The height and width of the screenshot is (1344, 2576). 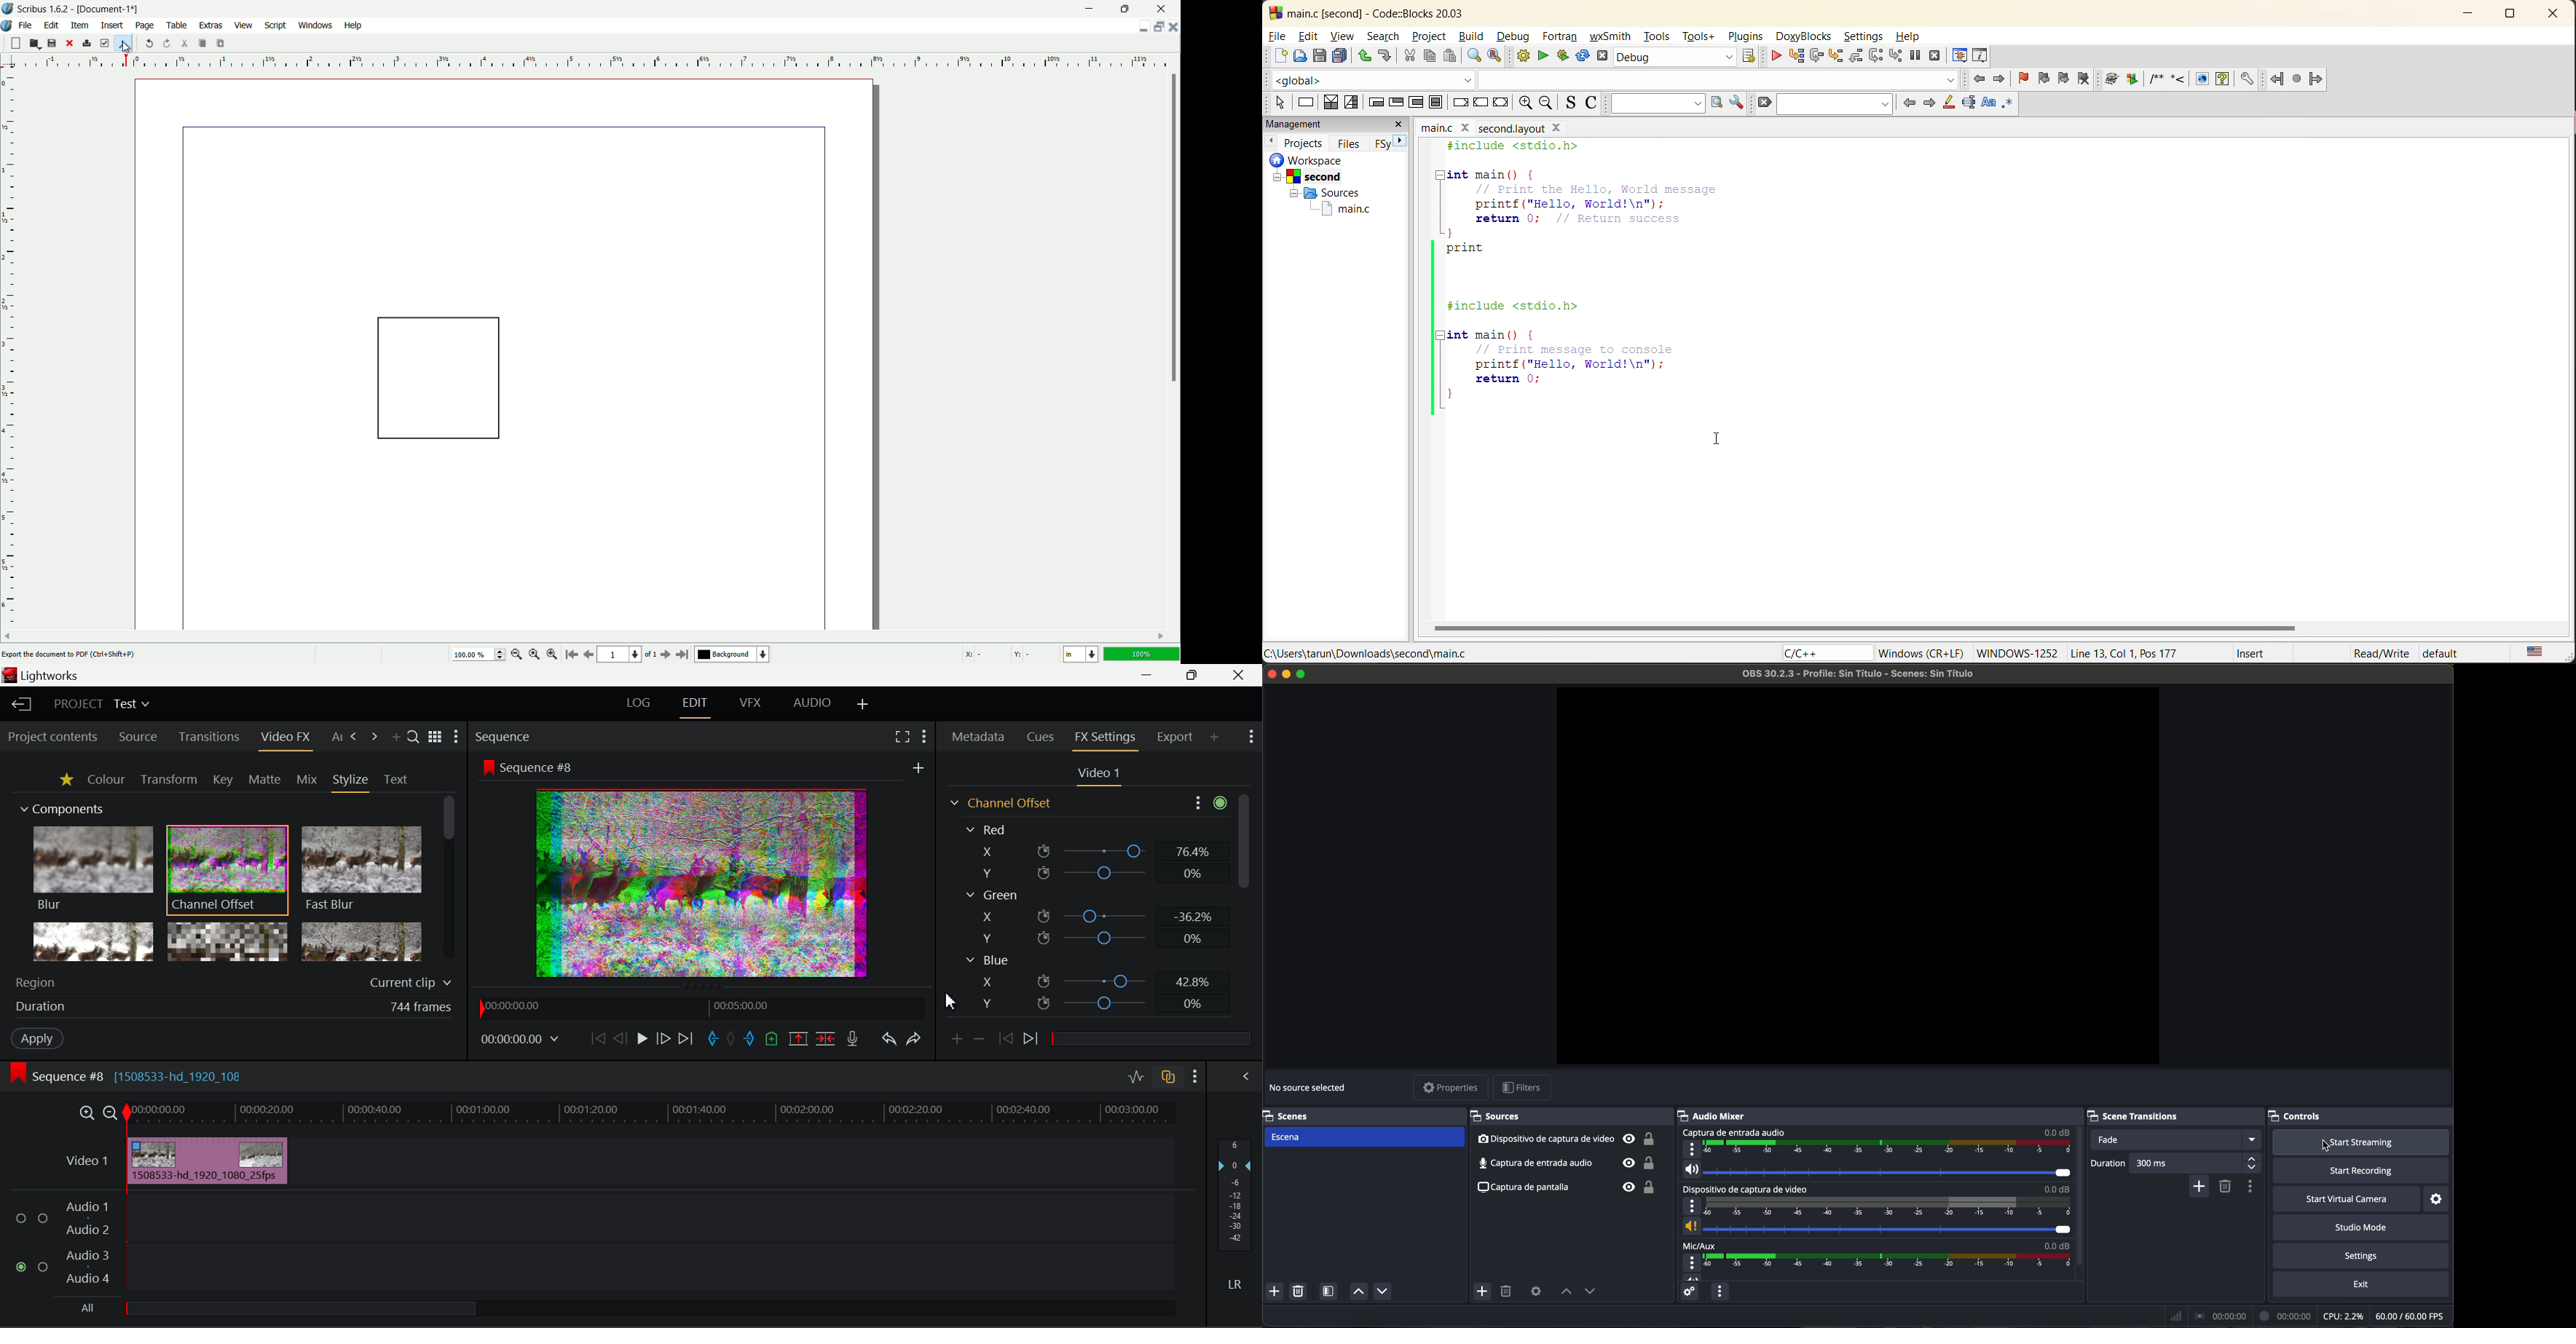 What do you see at coordinates (1934, 57) in the screenshot?
I see `stop debugger` at bounding box center [1934, 57].